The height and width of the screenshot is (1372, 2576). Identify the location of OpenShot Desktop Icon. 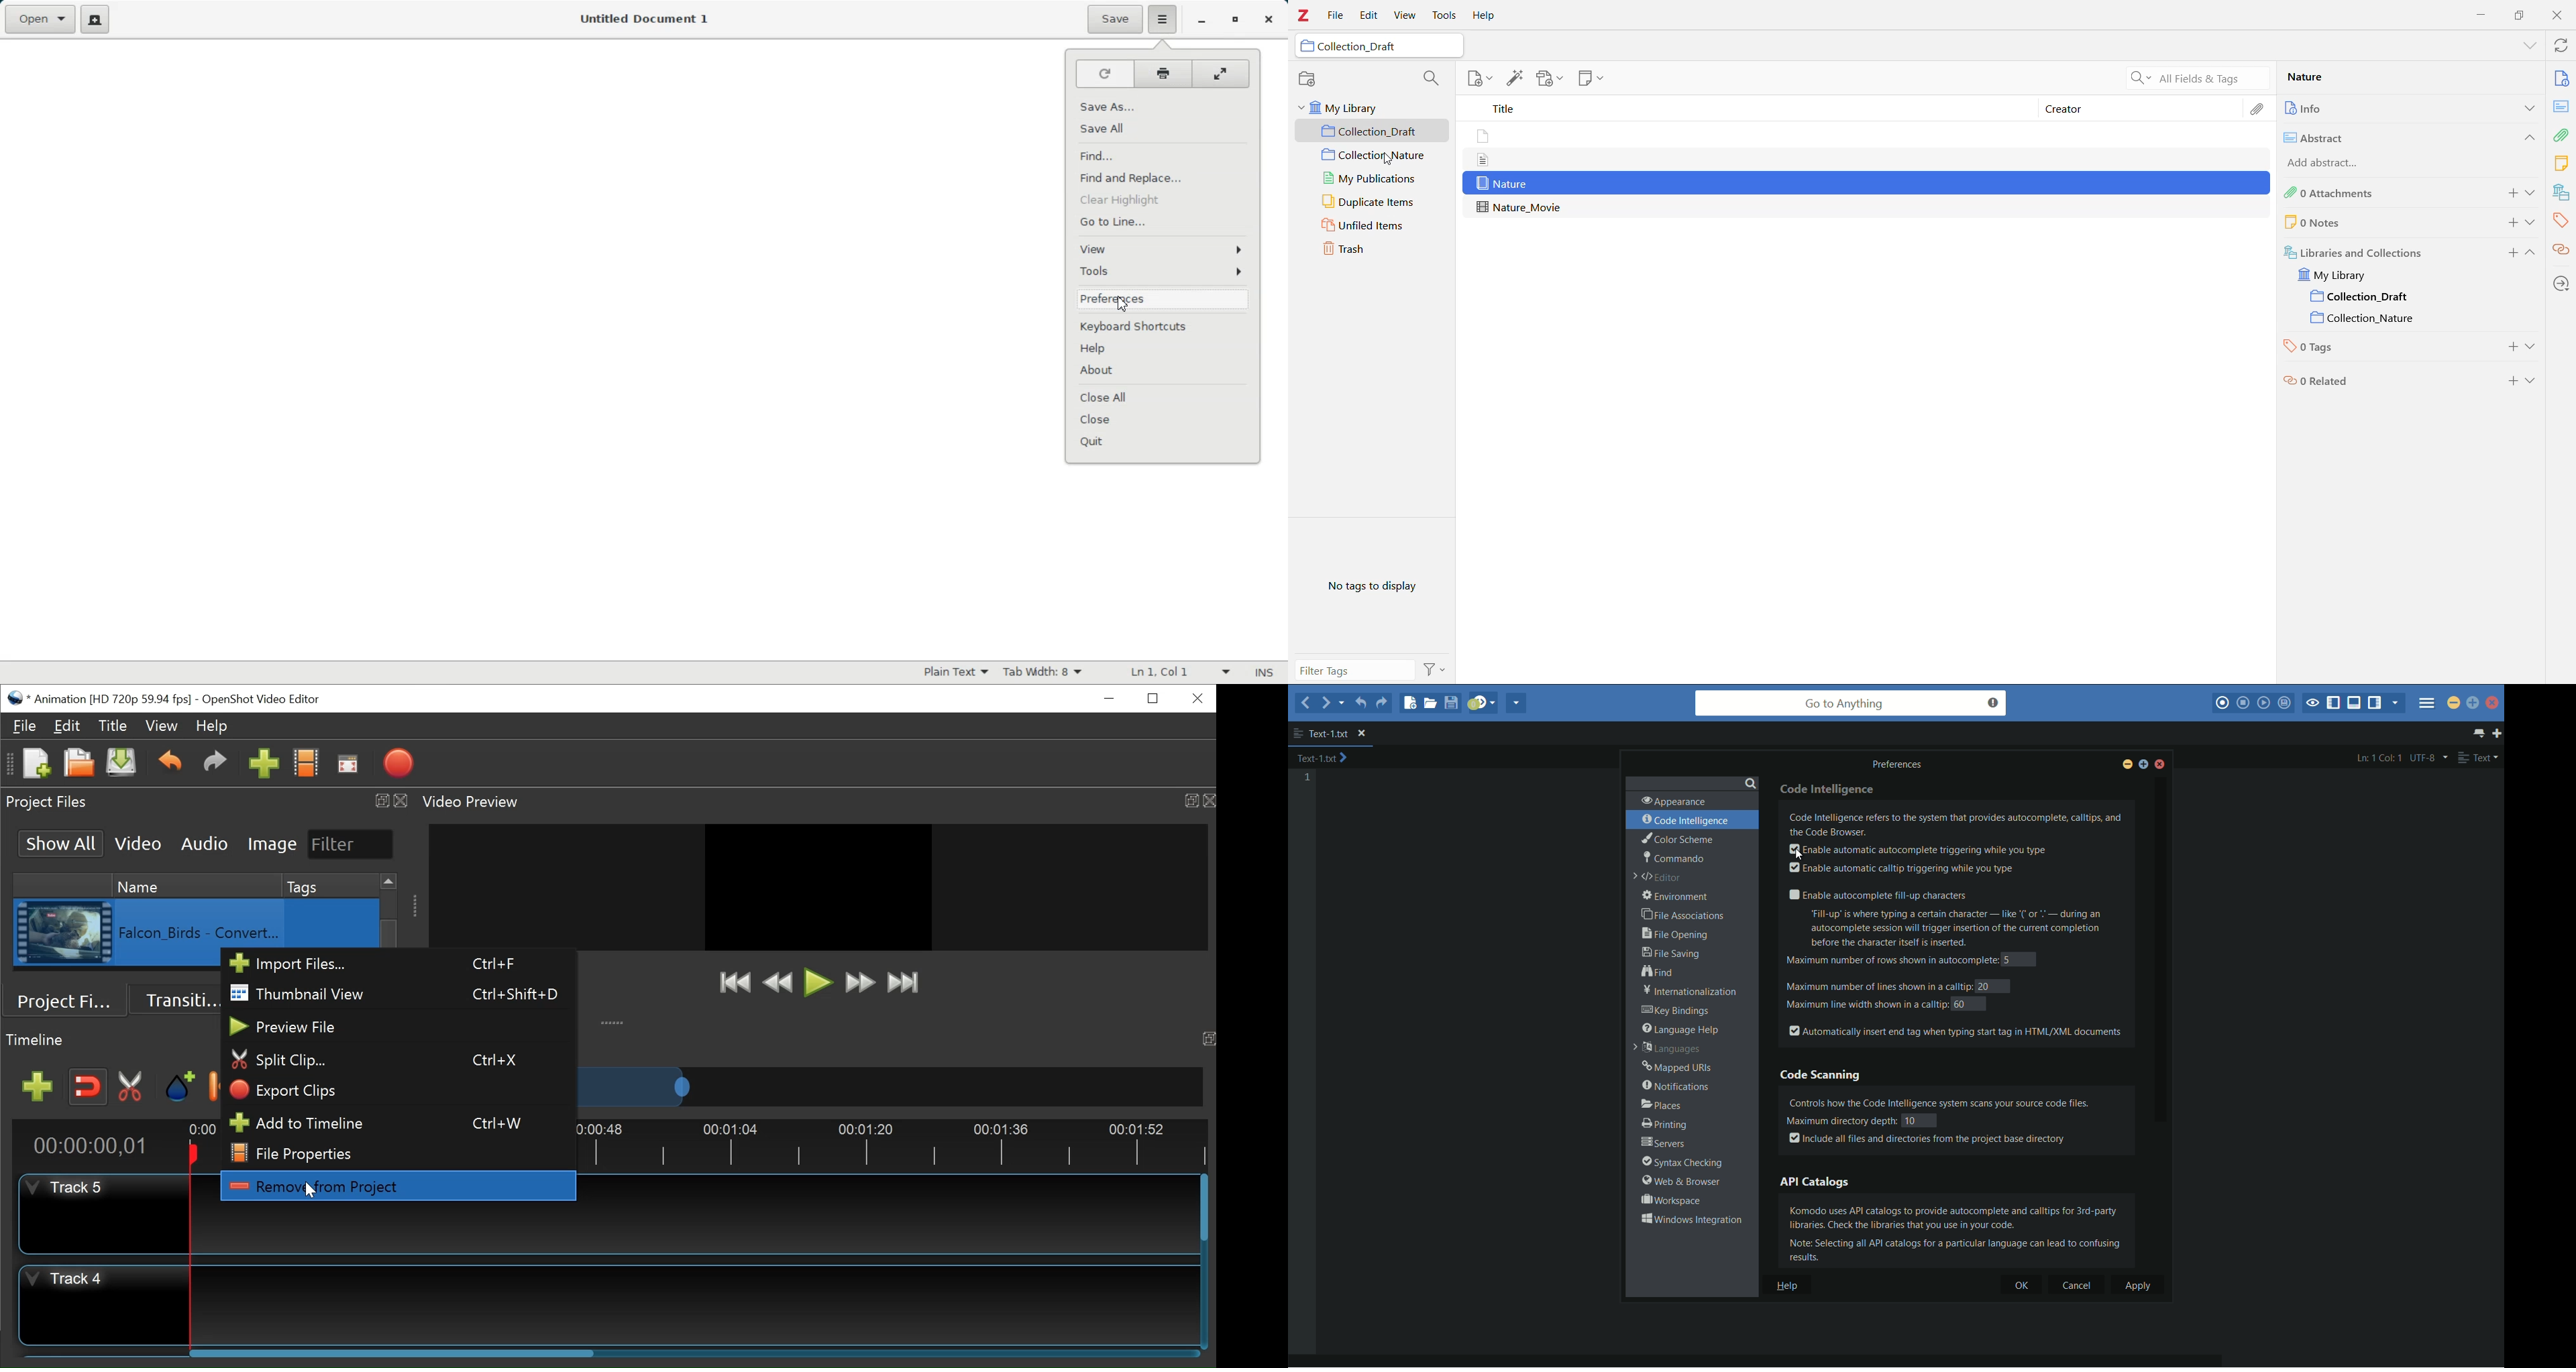
(16, 697).